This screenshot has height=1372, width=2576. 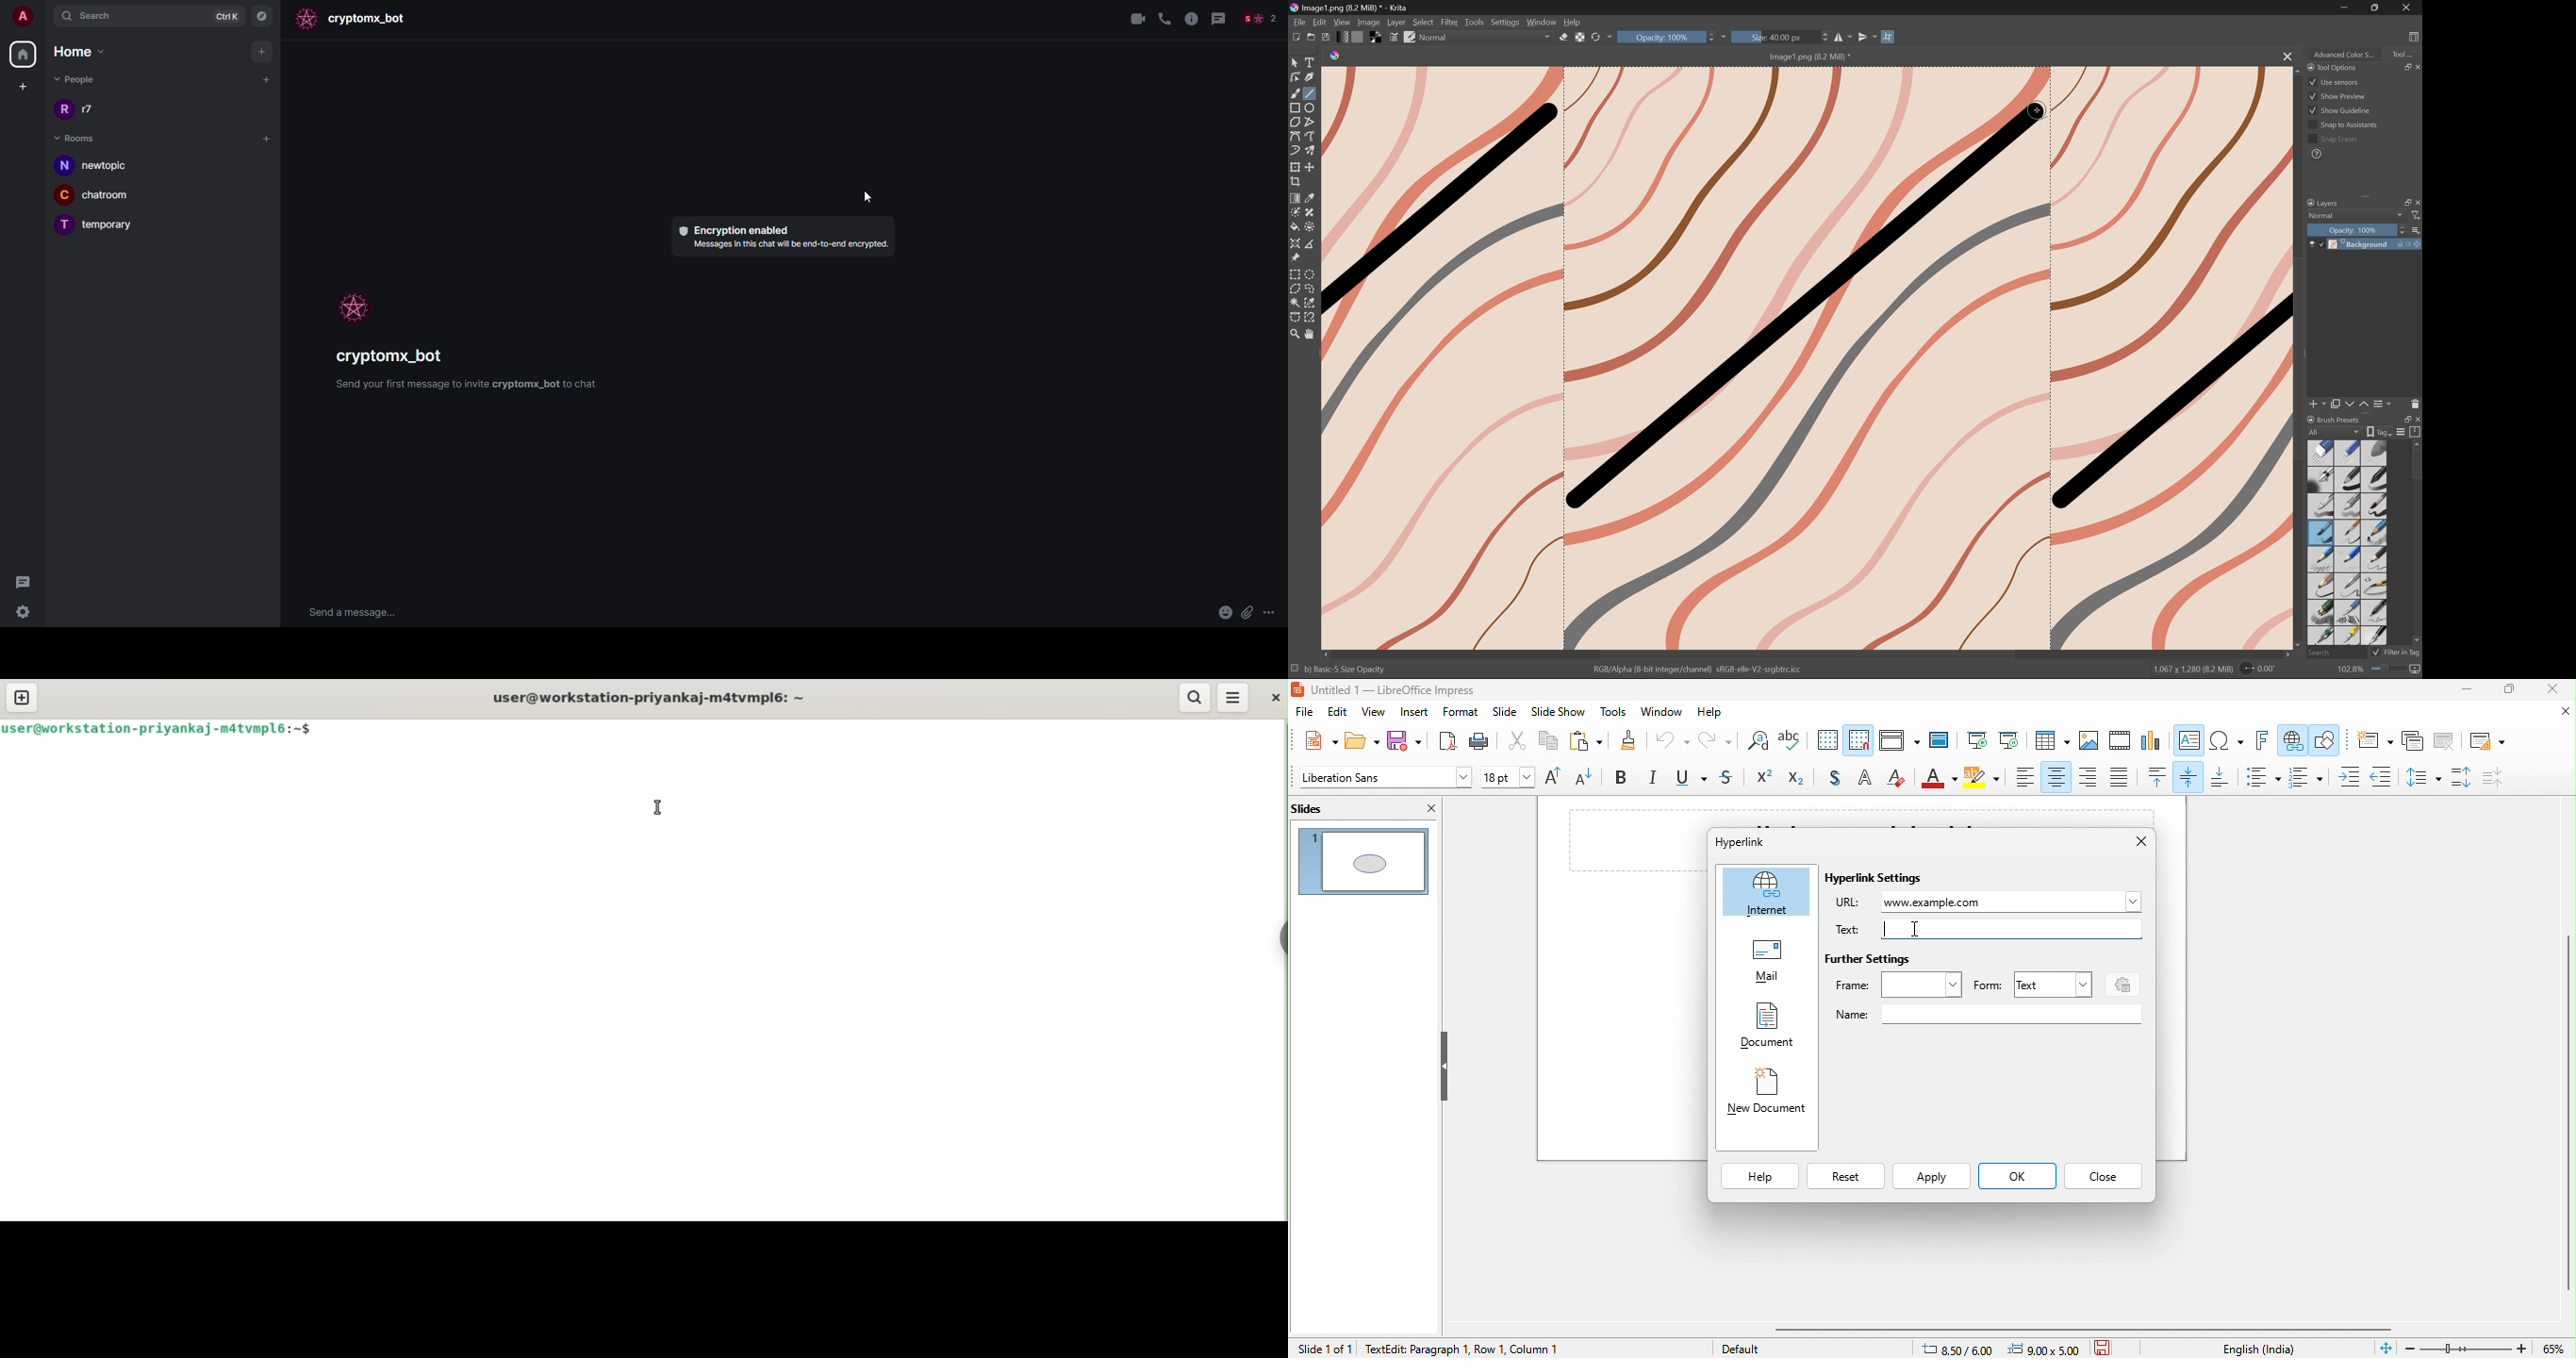 What do you see at coordinates (114, 225) in the screenshot?
I see `temporary` at bounding box center [114, 225].